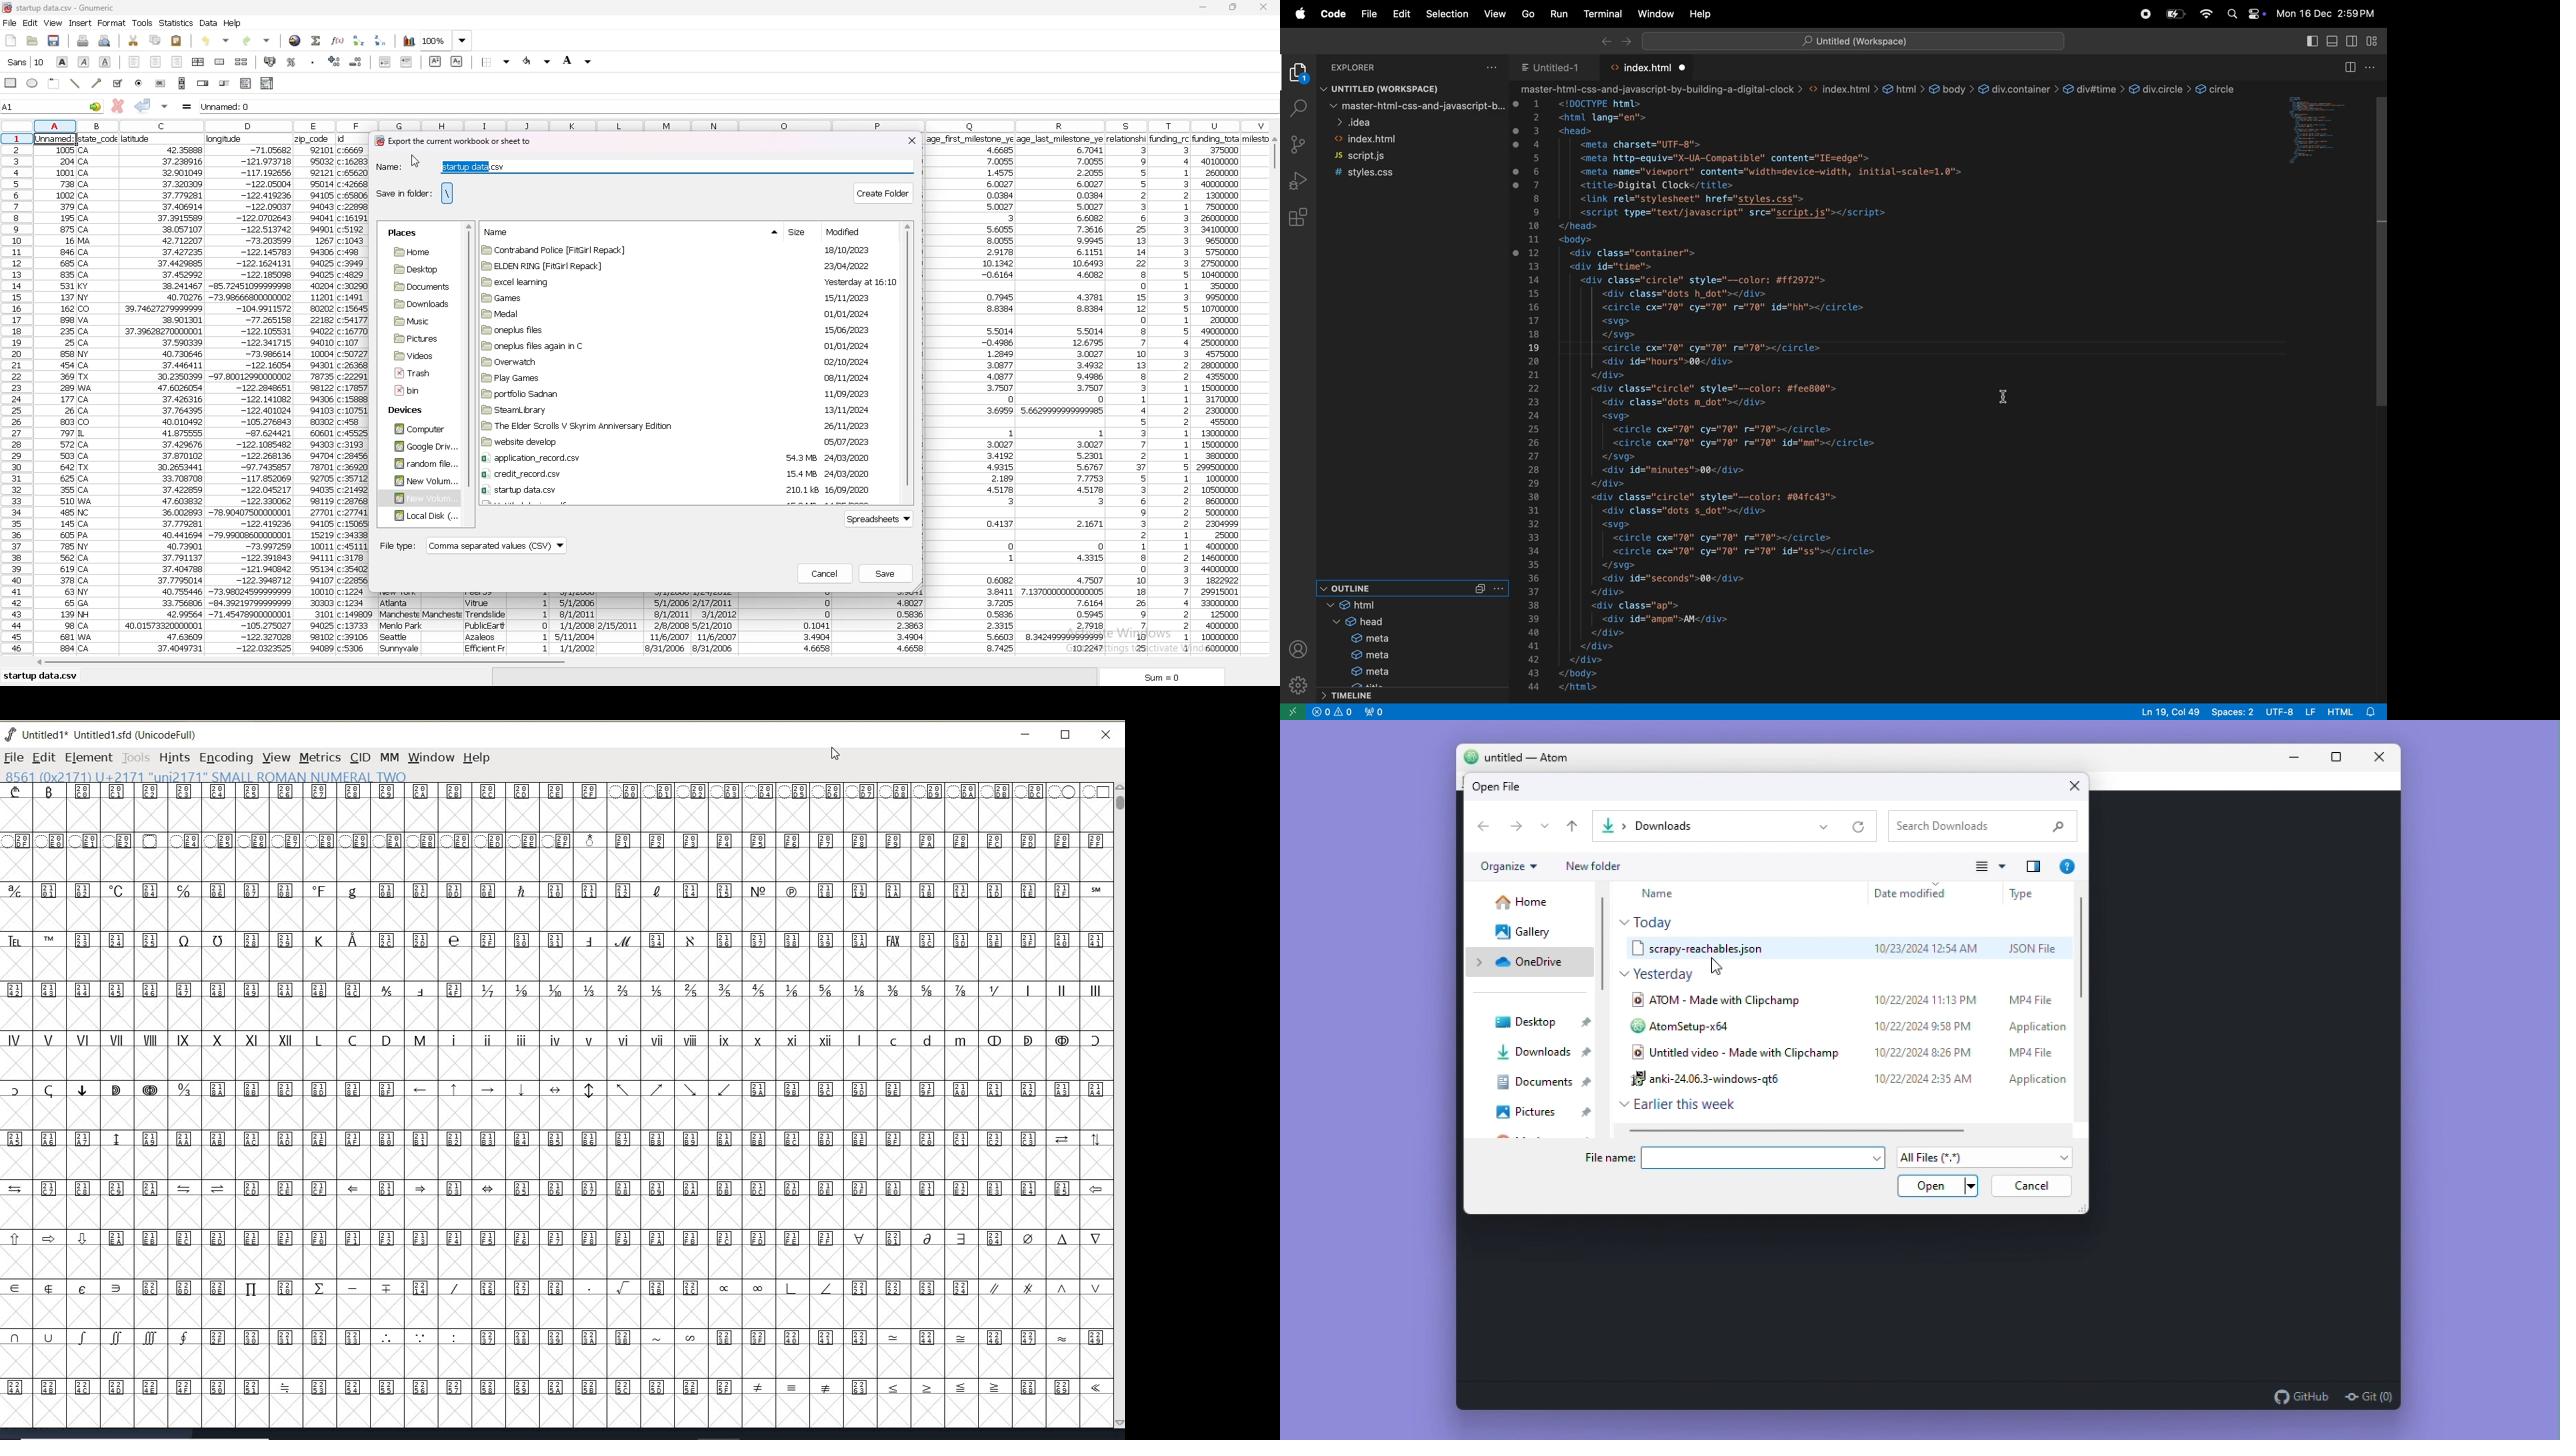 Image resolution: width=2576 pixels, height=1456 pixels. I want to click on head, so click(1374, 622).